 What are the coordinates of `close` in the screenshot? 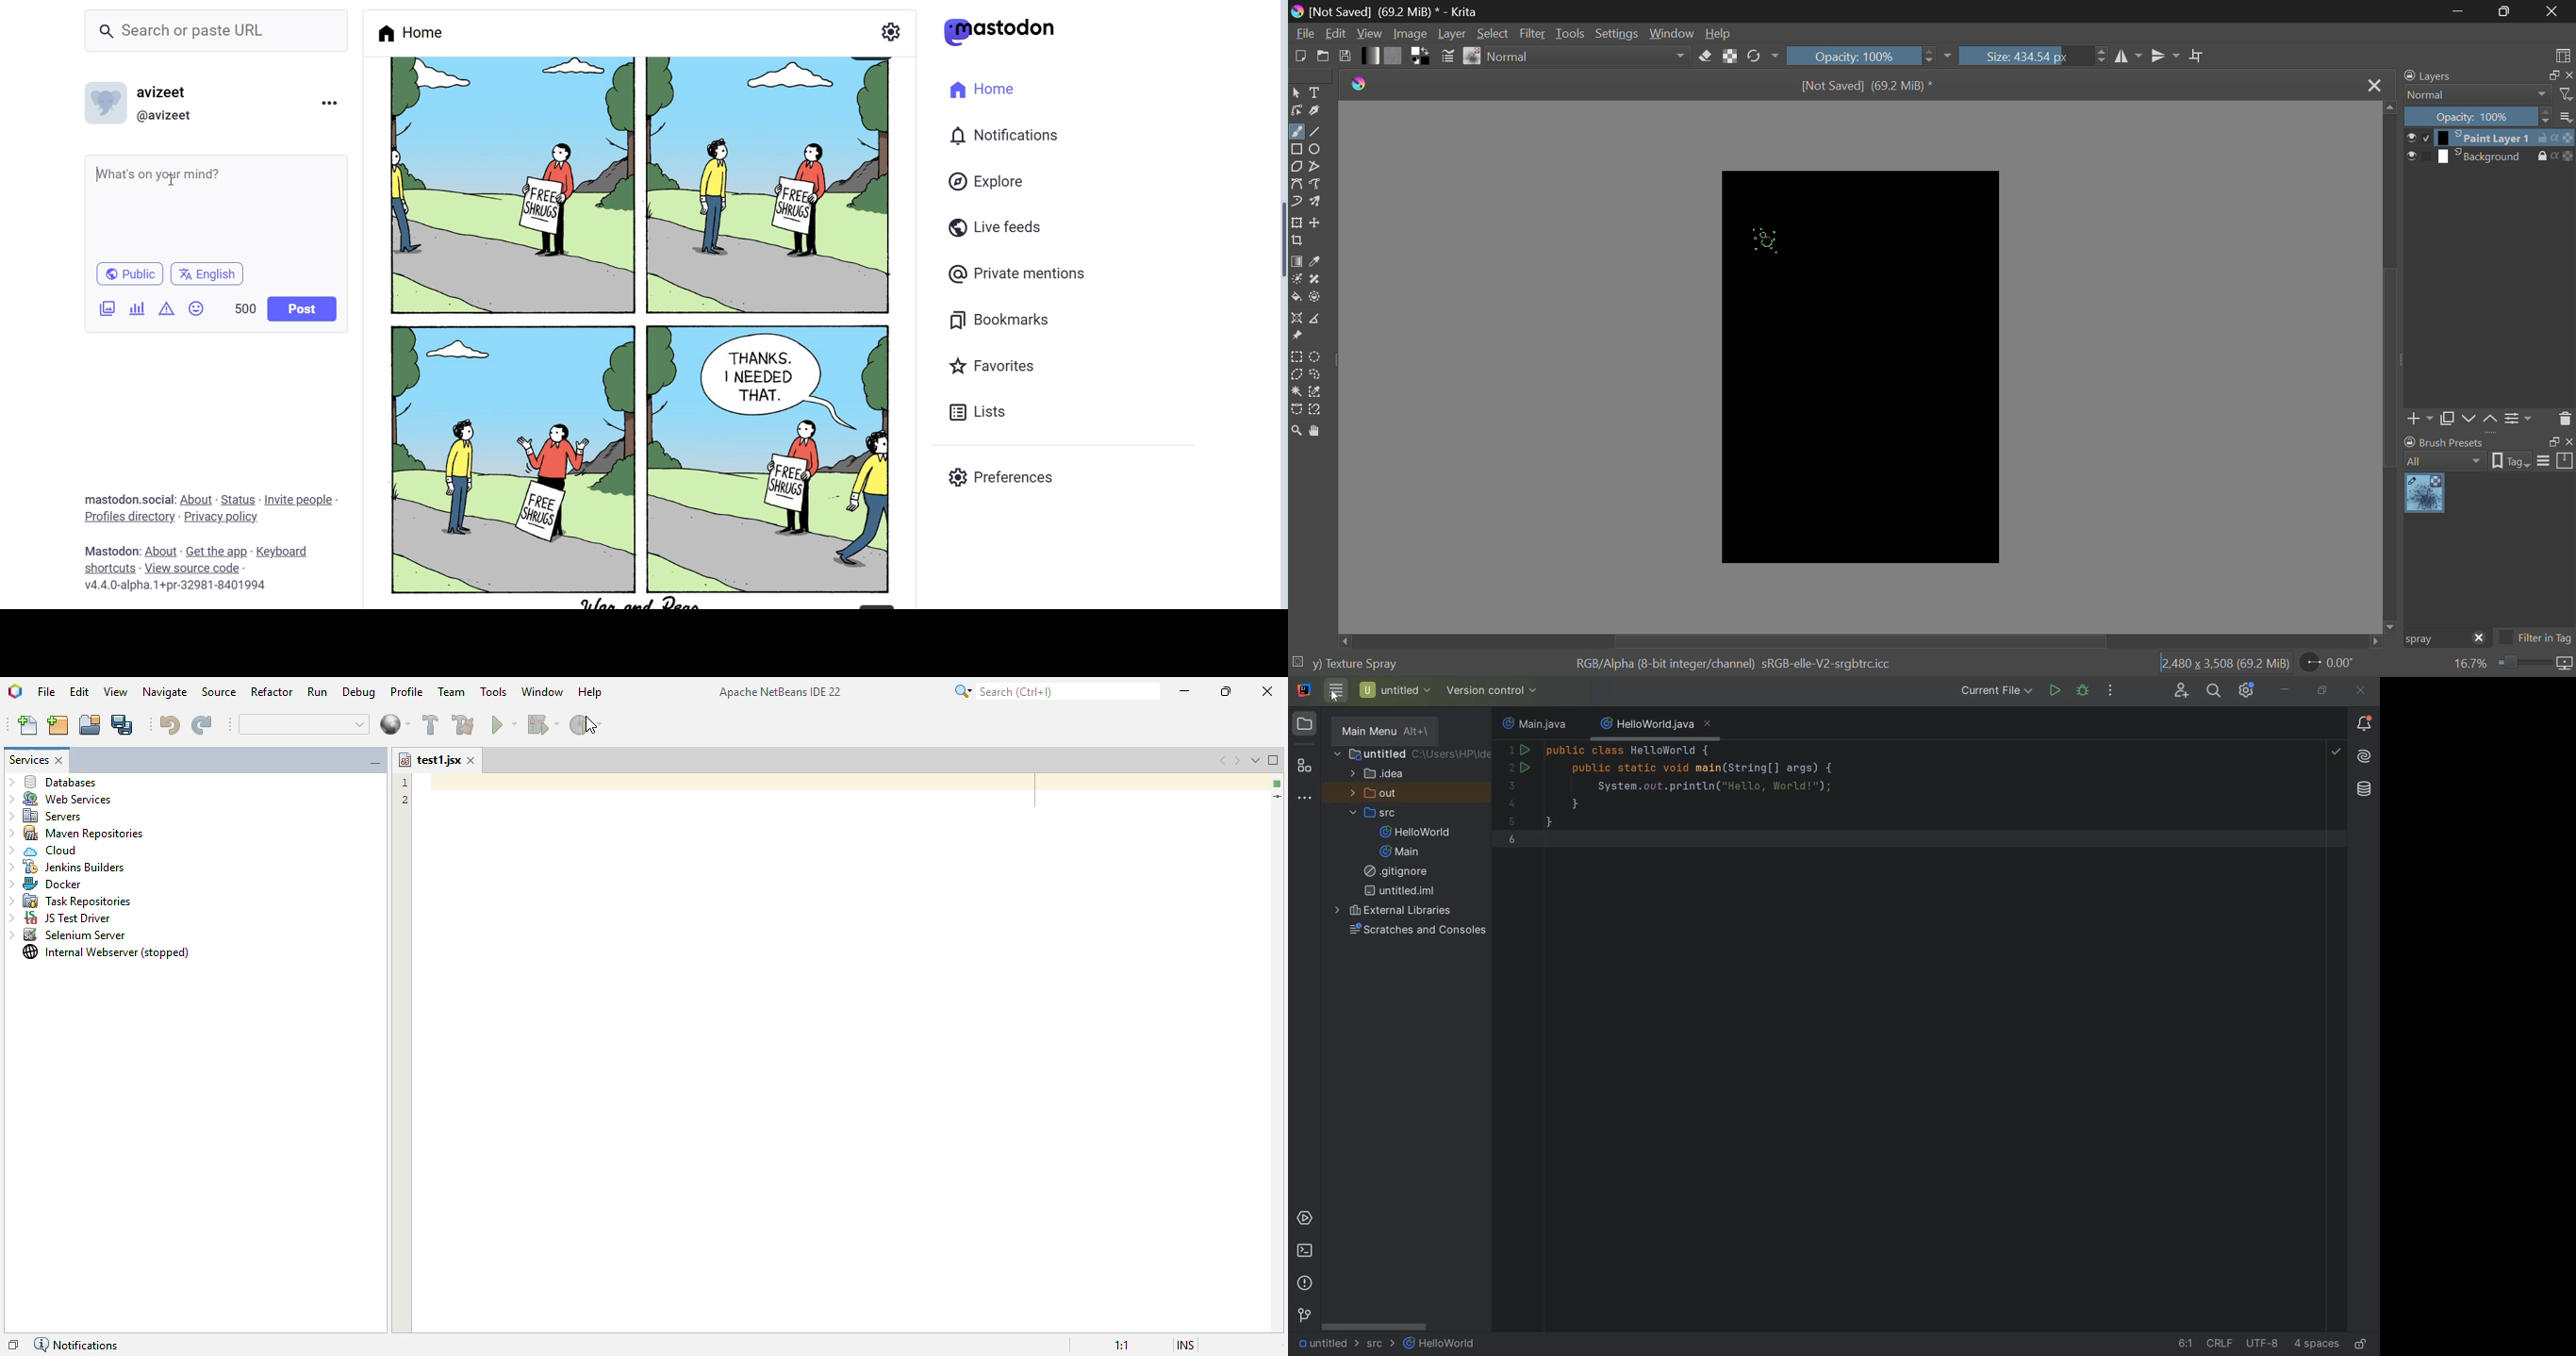 It's located at (2479, 639).